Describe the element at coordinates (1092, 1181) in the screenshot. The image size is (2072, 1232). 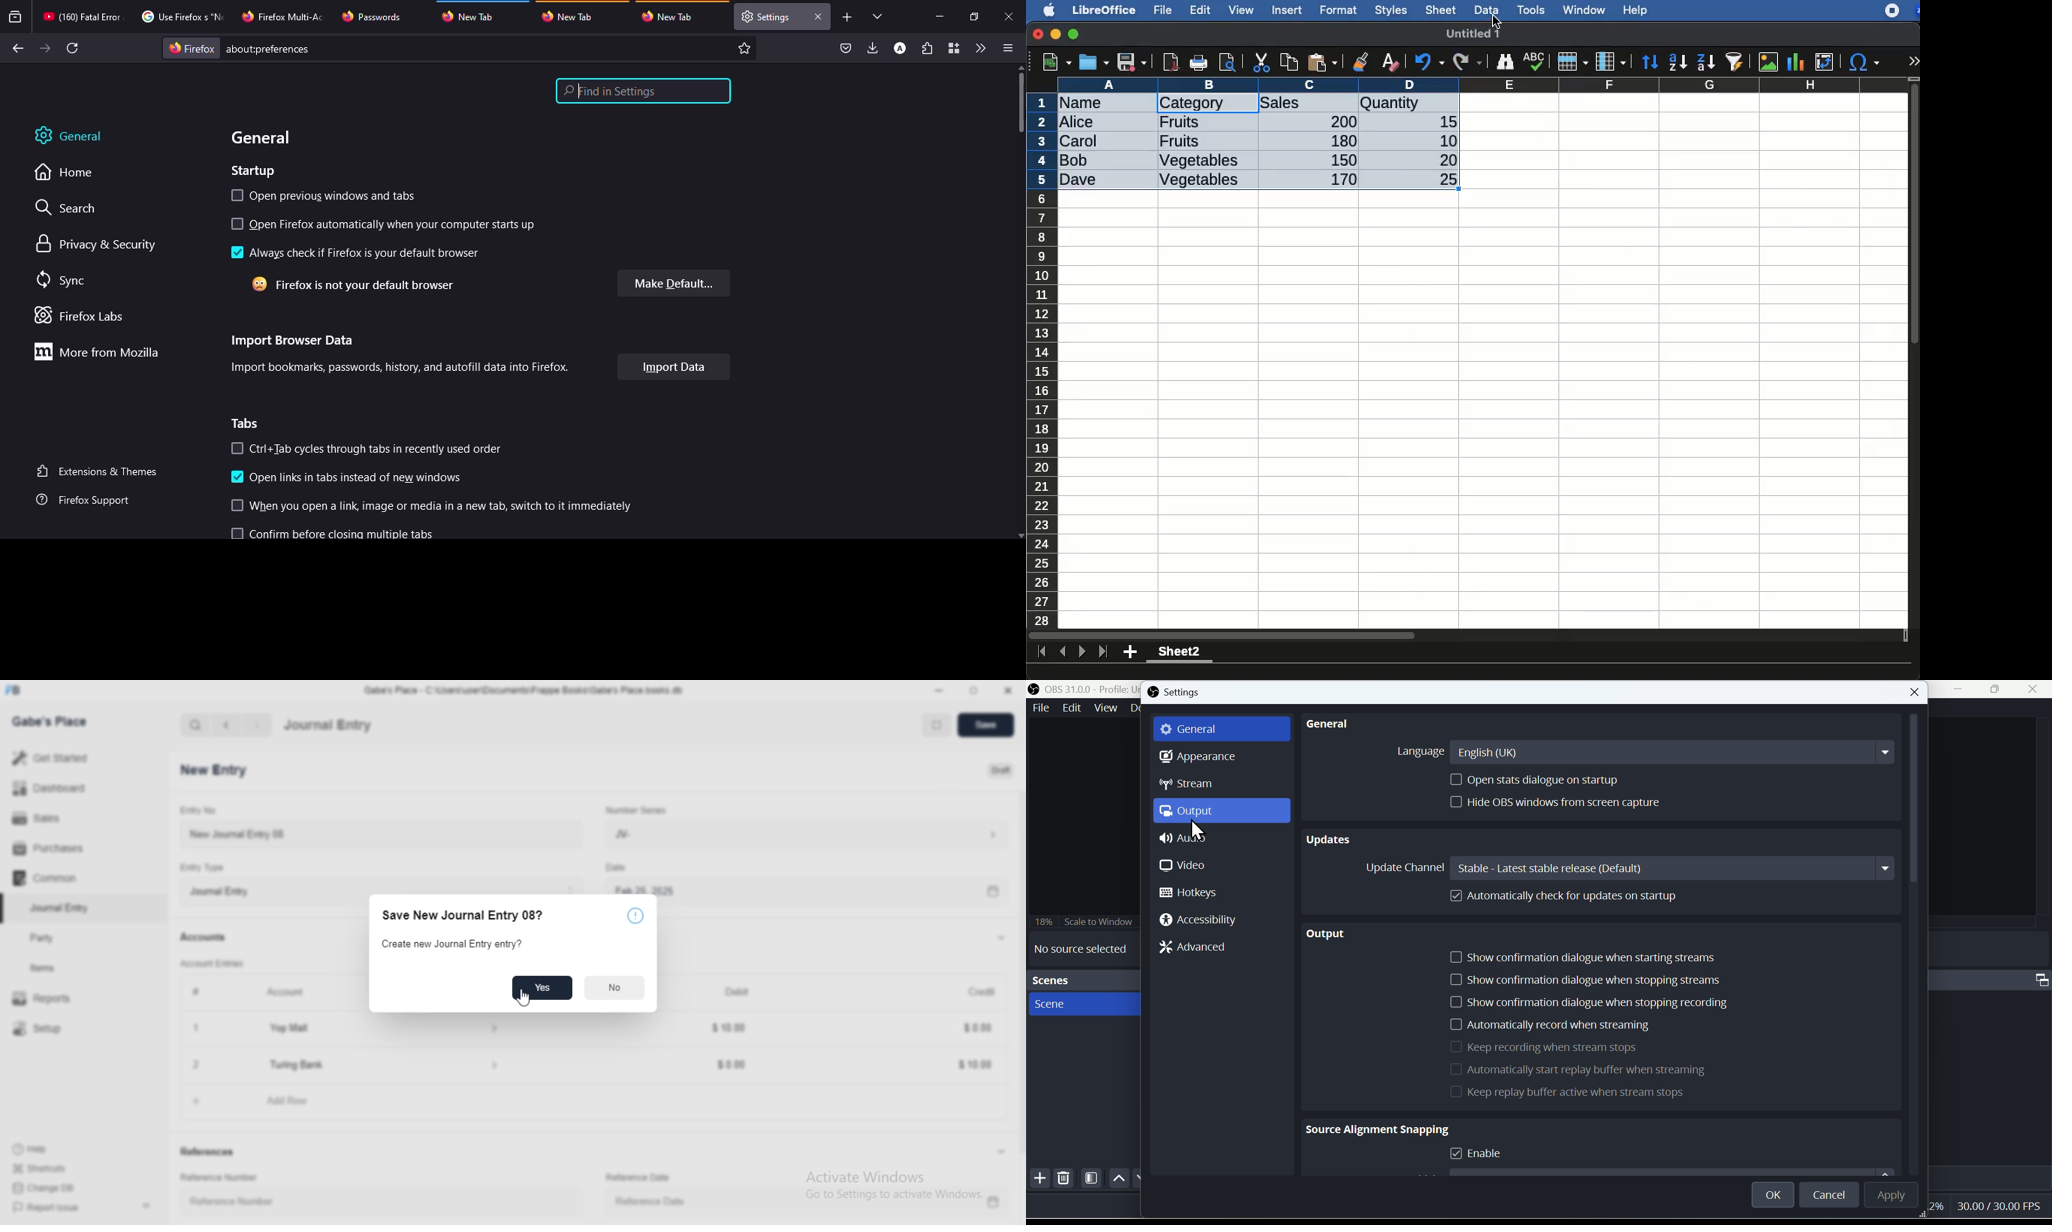
I see `Filter` at that location.